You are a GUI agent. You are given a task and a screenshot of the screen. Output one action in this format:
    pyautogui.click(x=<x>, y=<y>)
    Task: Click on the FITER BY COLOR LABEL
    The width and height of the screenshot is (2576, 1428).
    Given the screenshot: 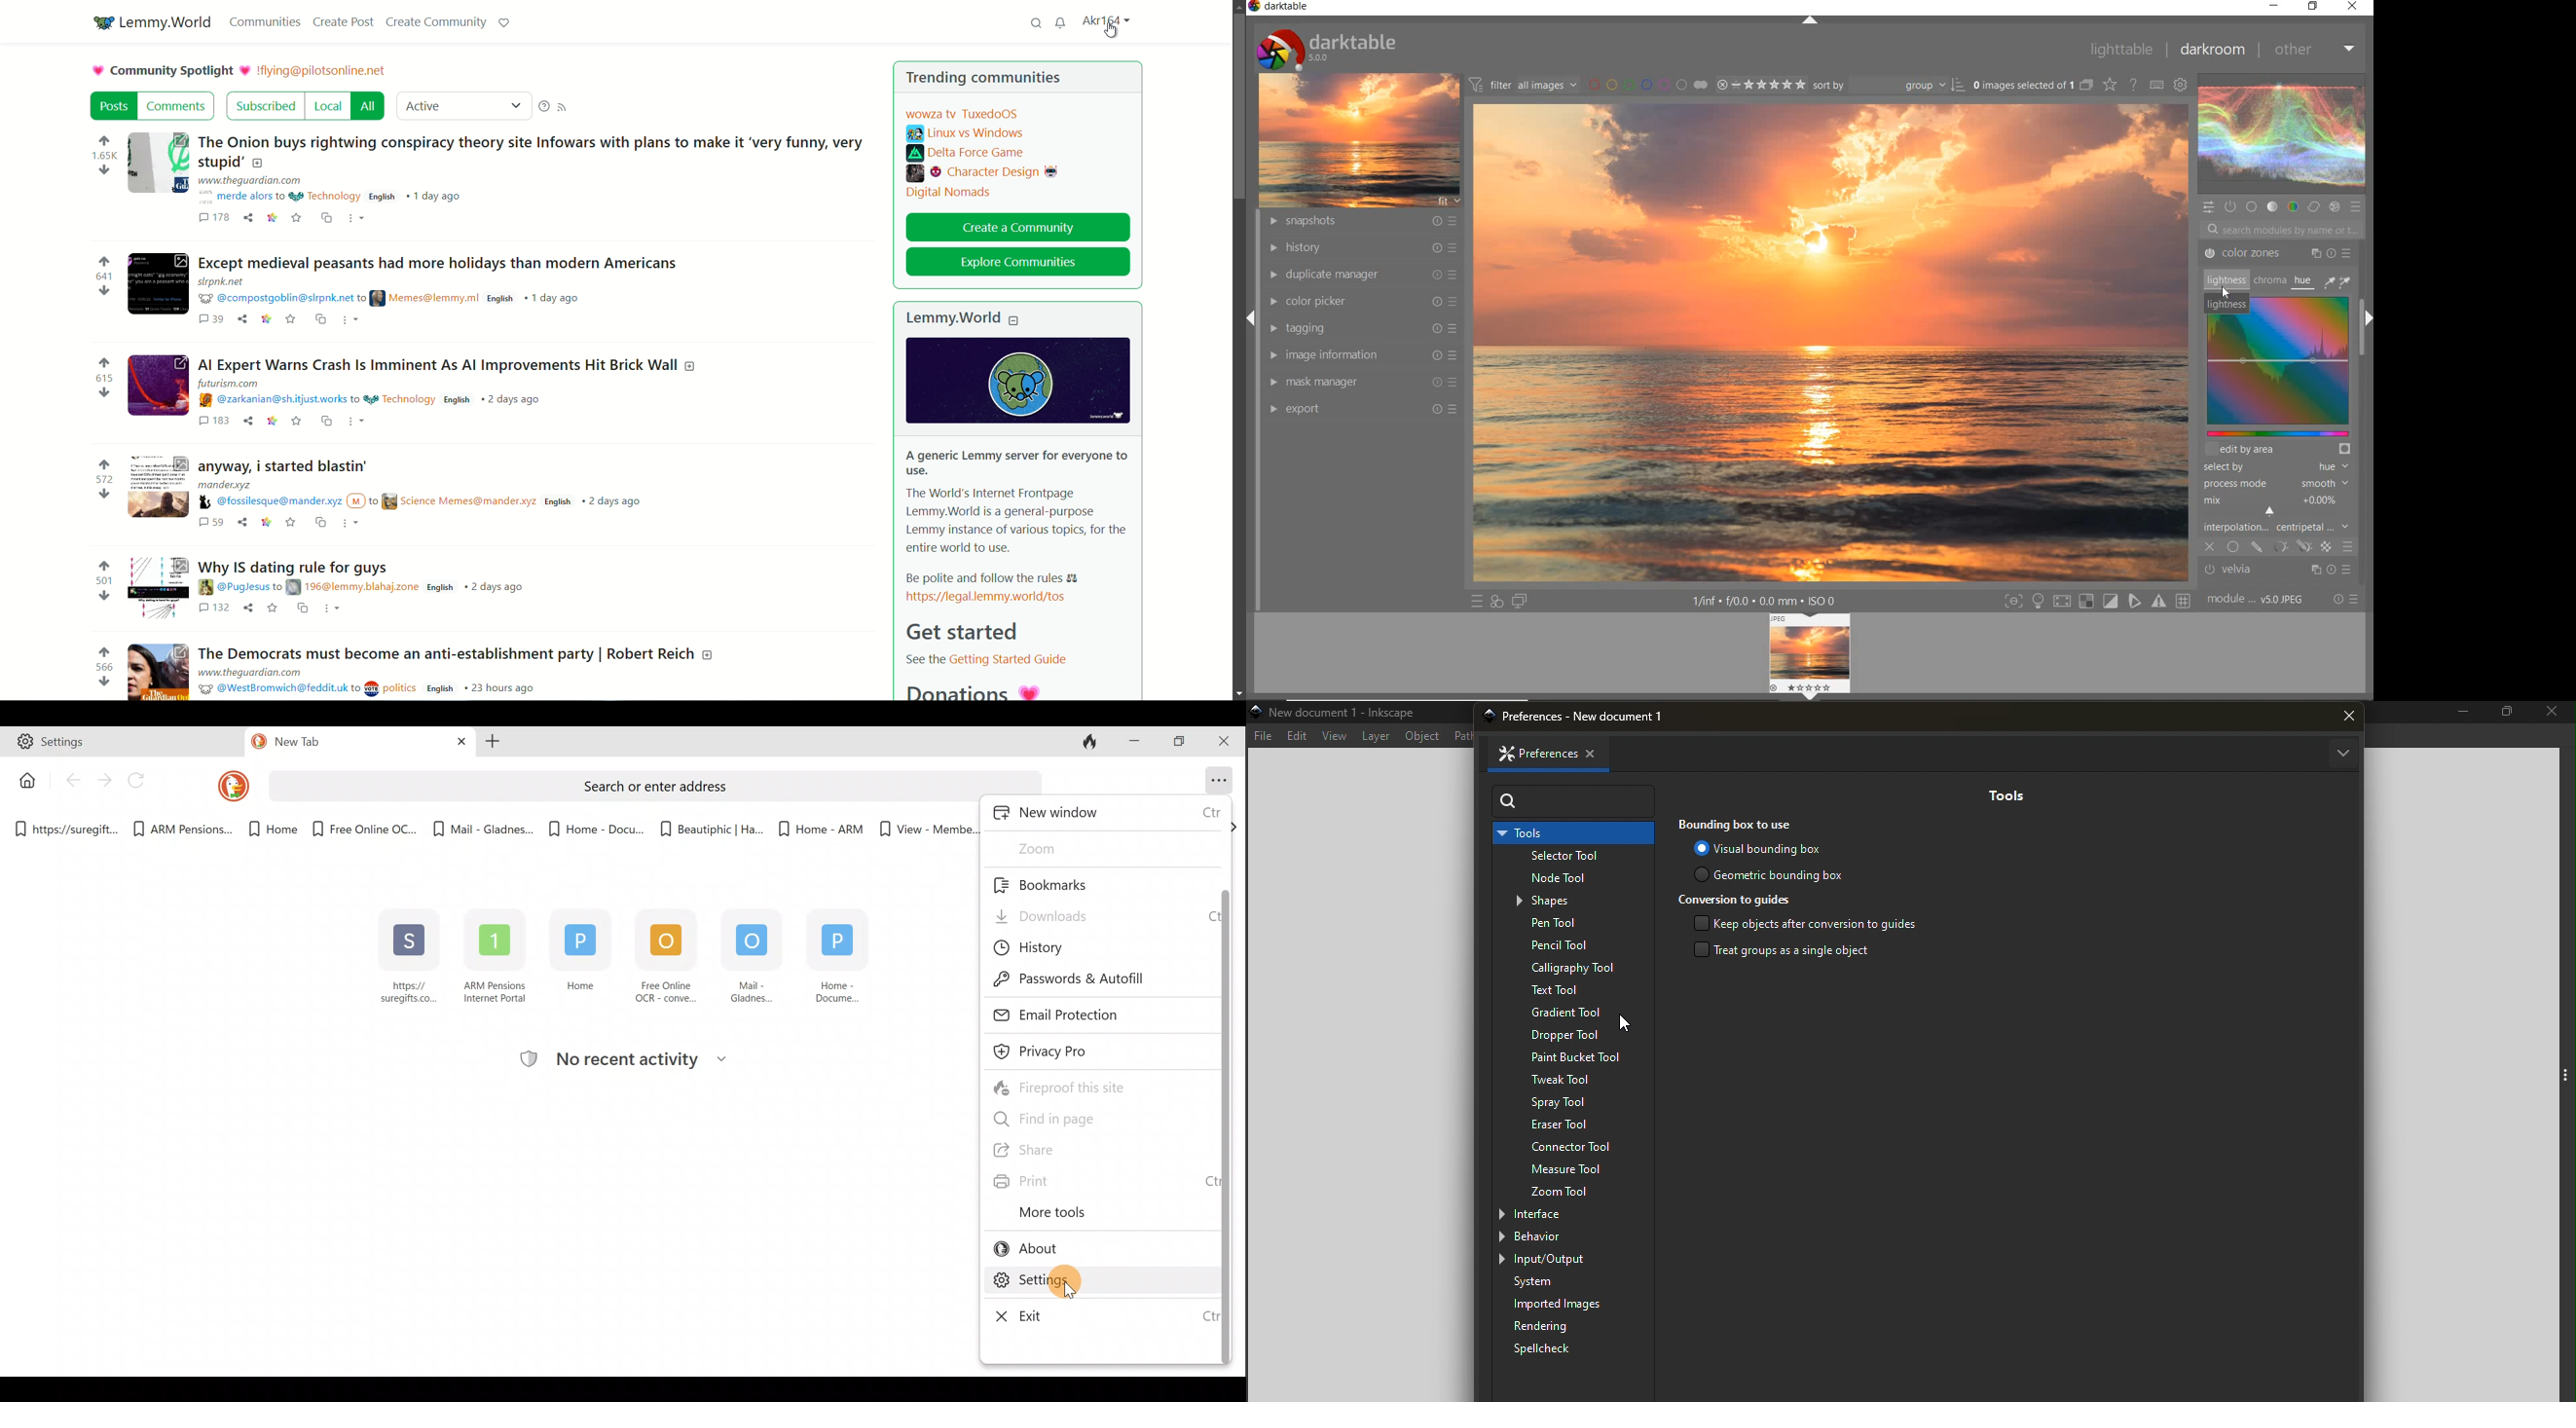 What is the action you would take?
    pyautogui.click(x=1647, y=84)
    